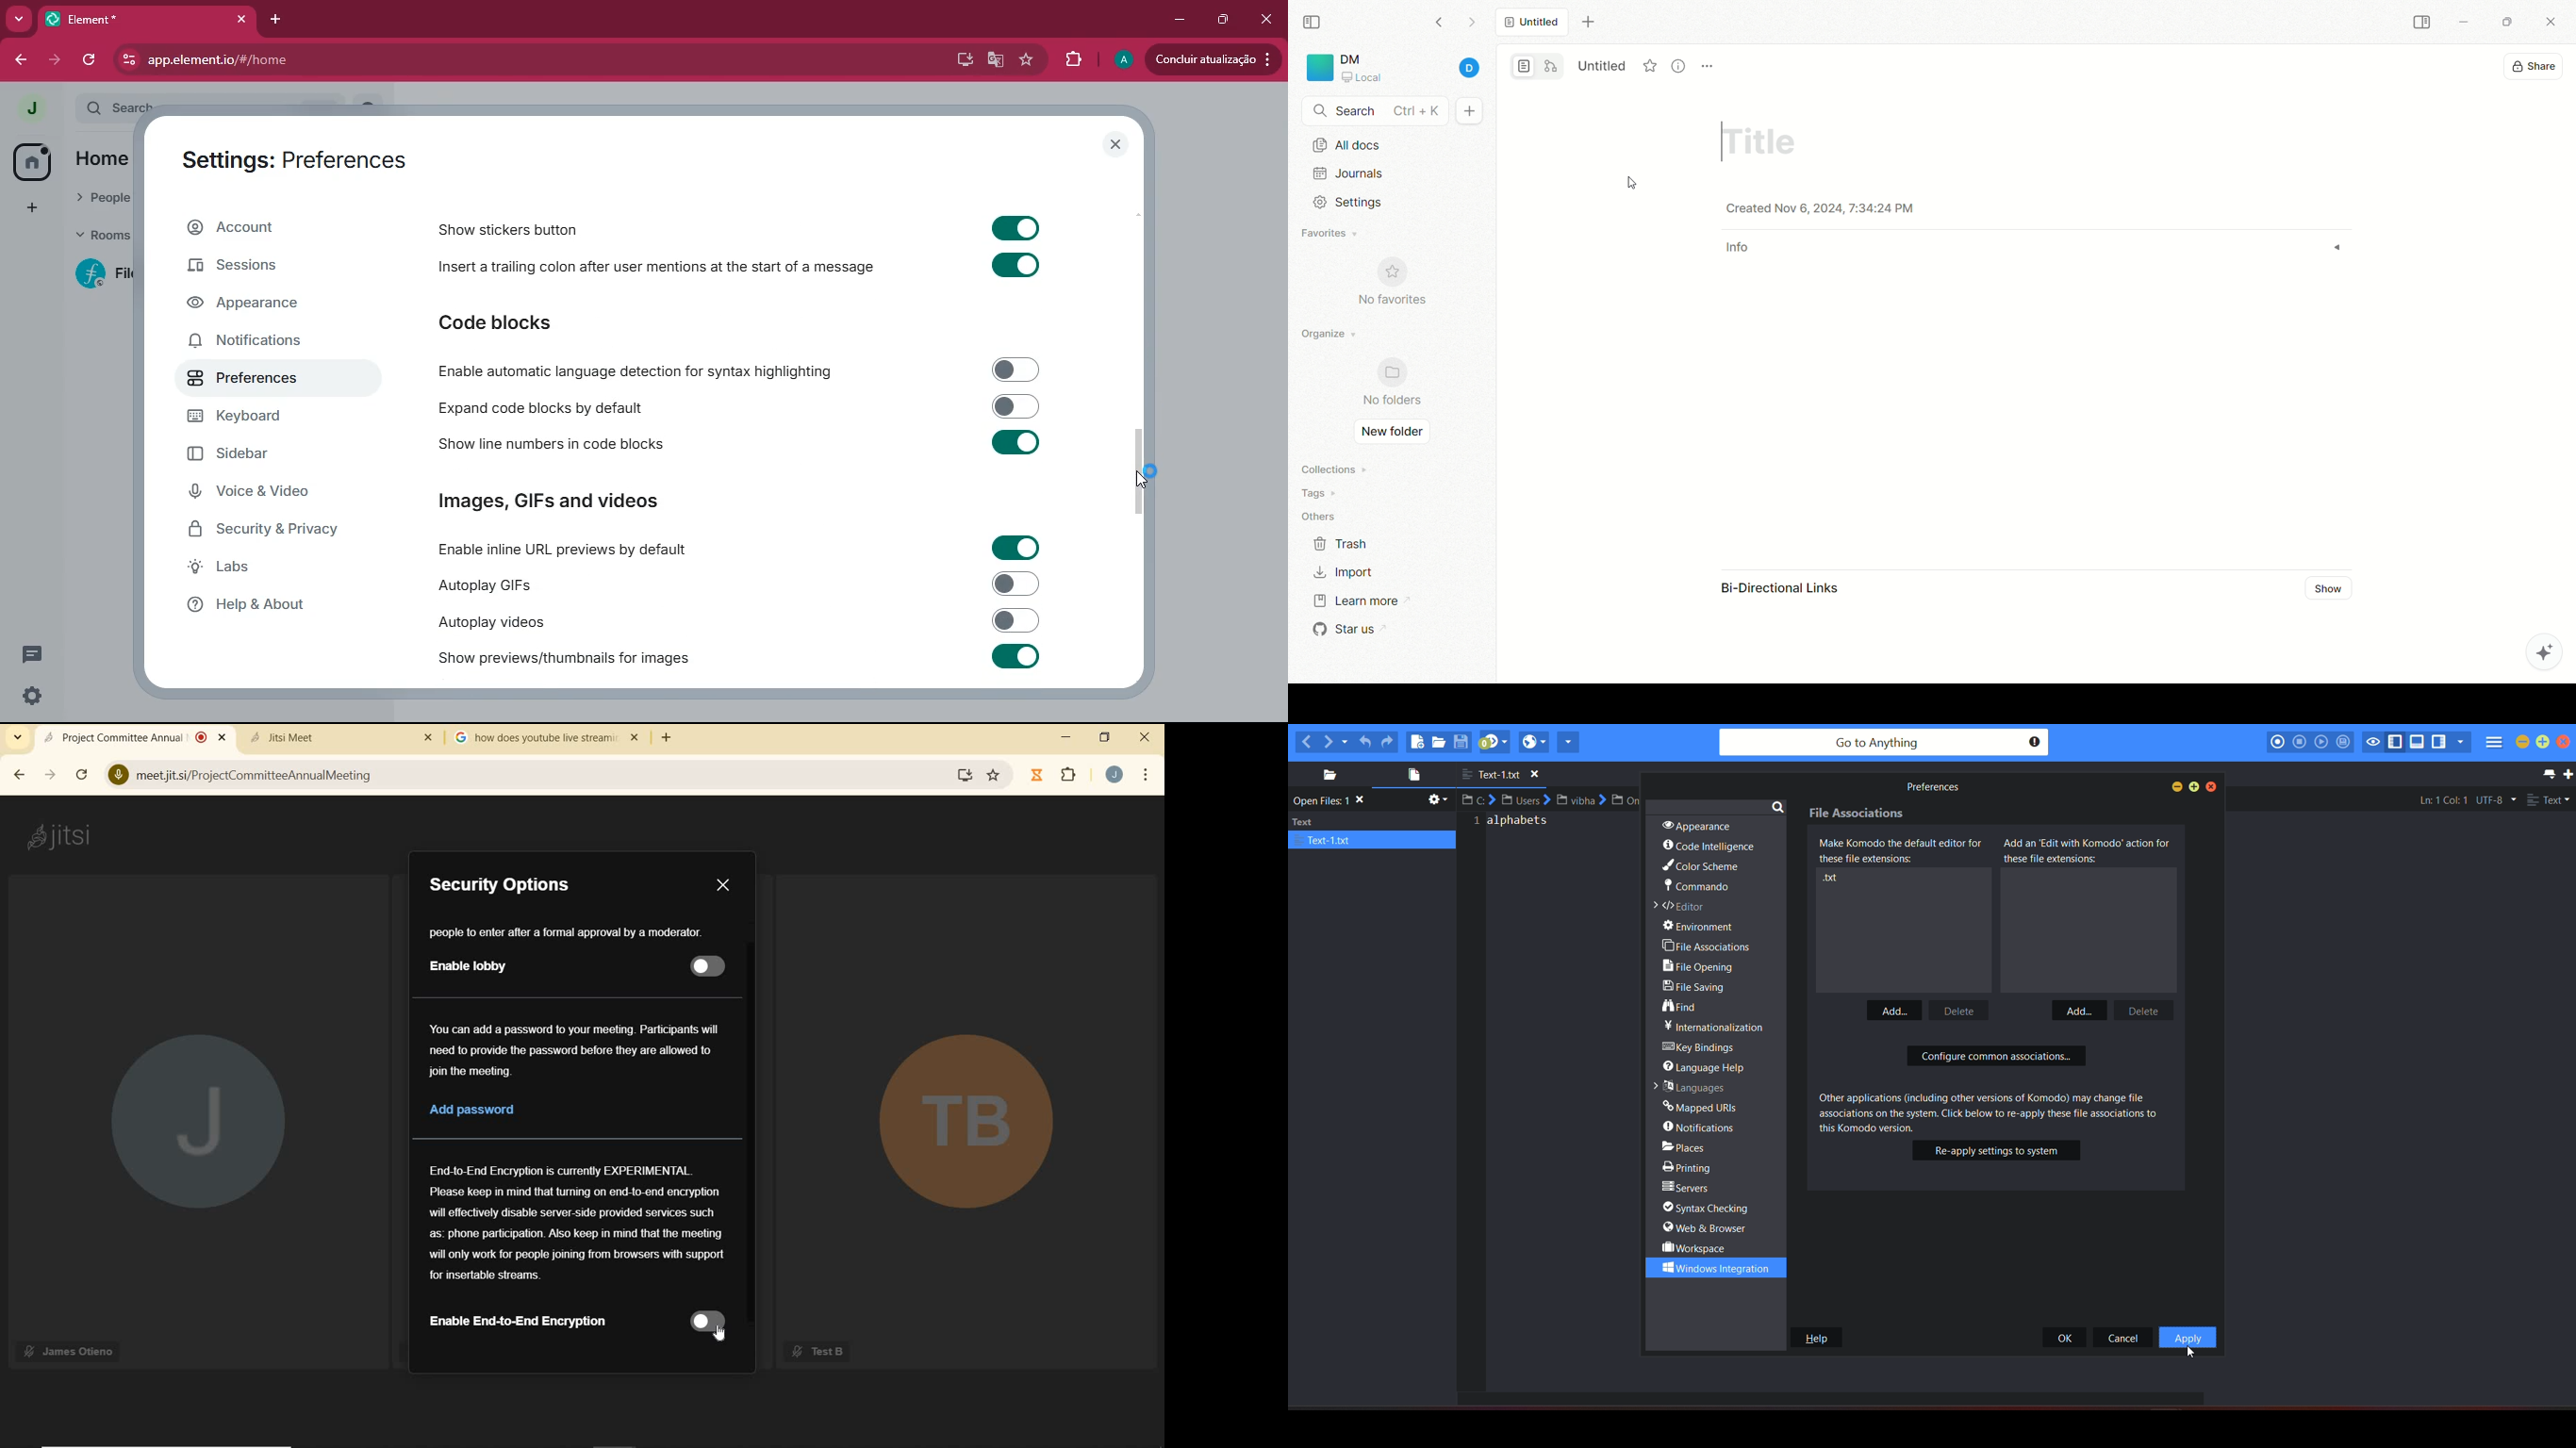 Image resolution: width=2576 pixels, height=1456 pixels. What do you see at coordinates (1017, 226) in the screenshot?
I see `Toggle on` at bounding box center [1017, 226].